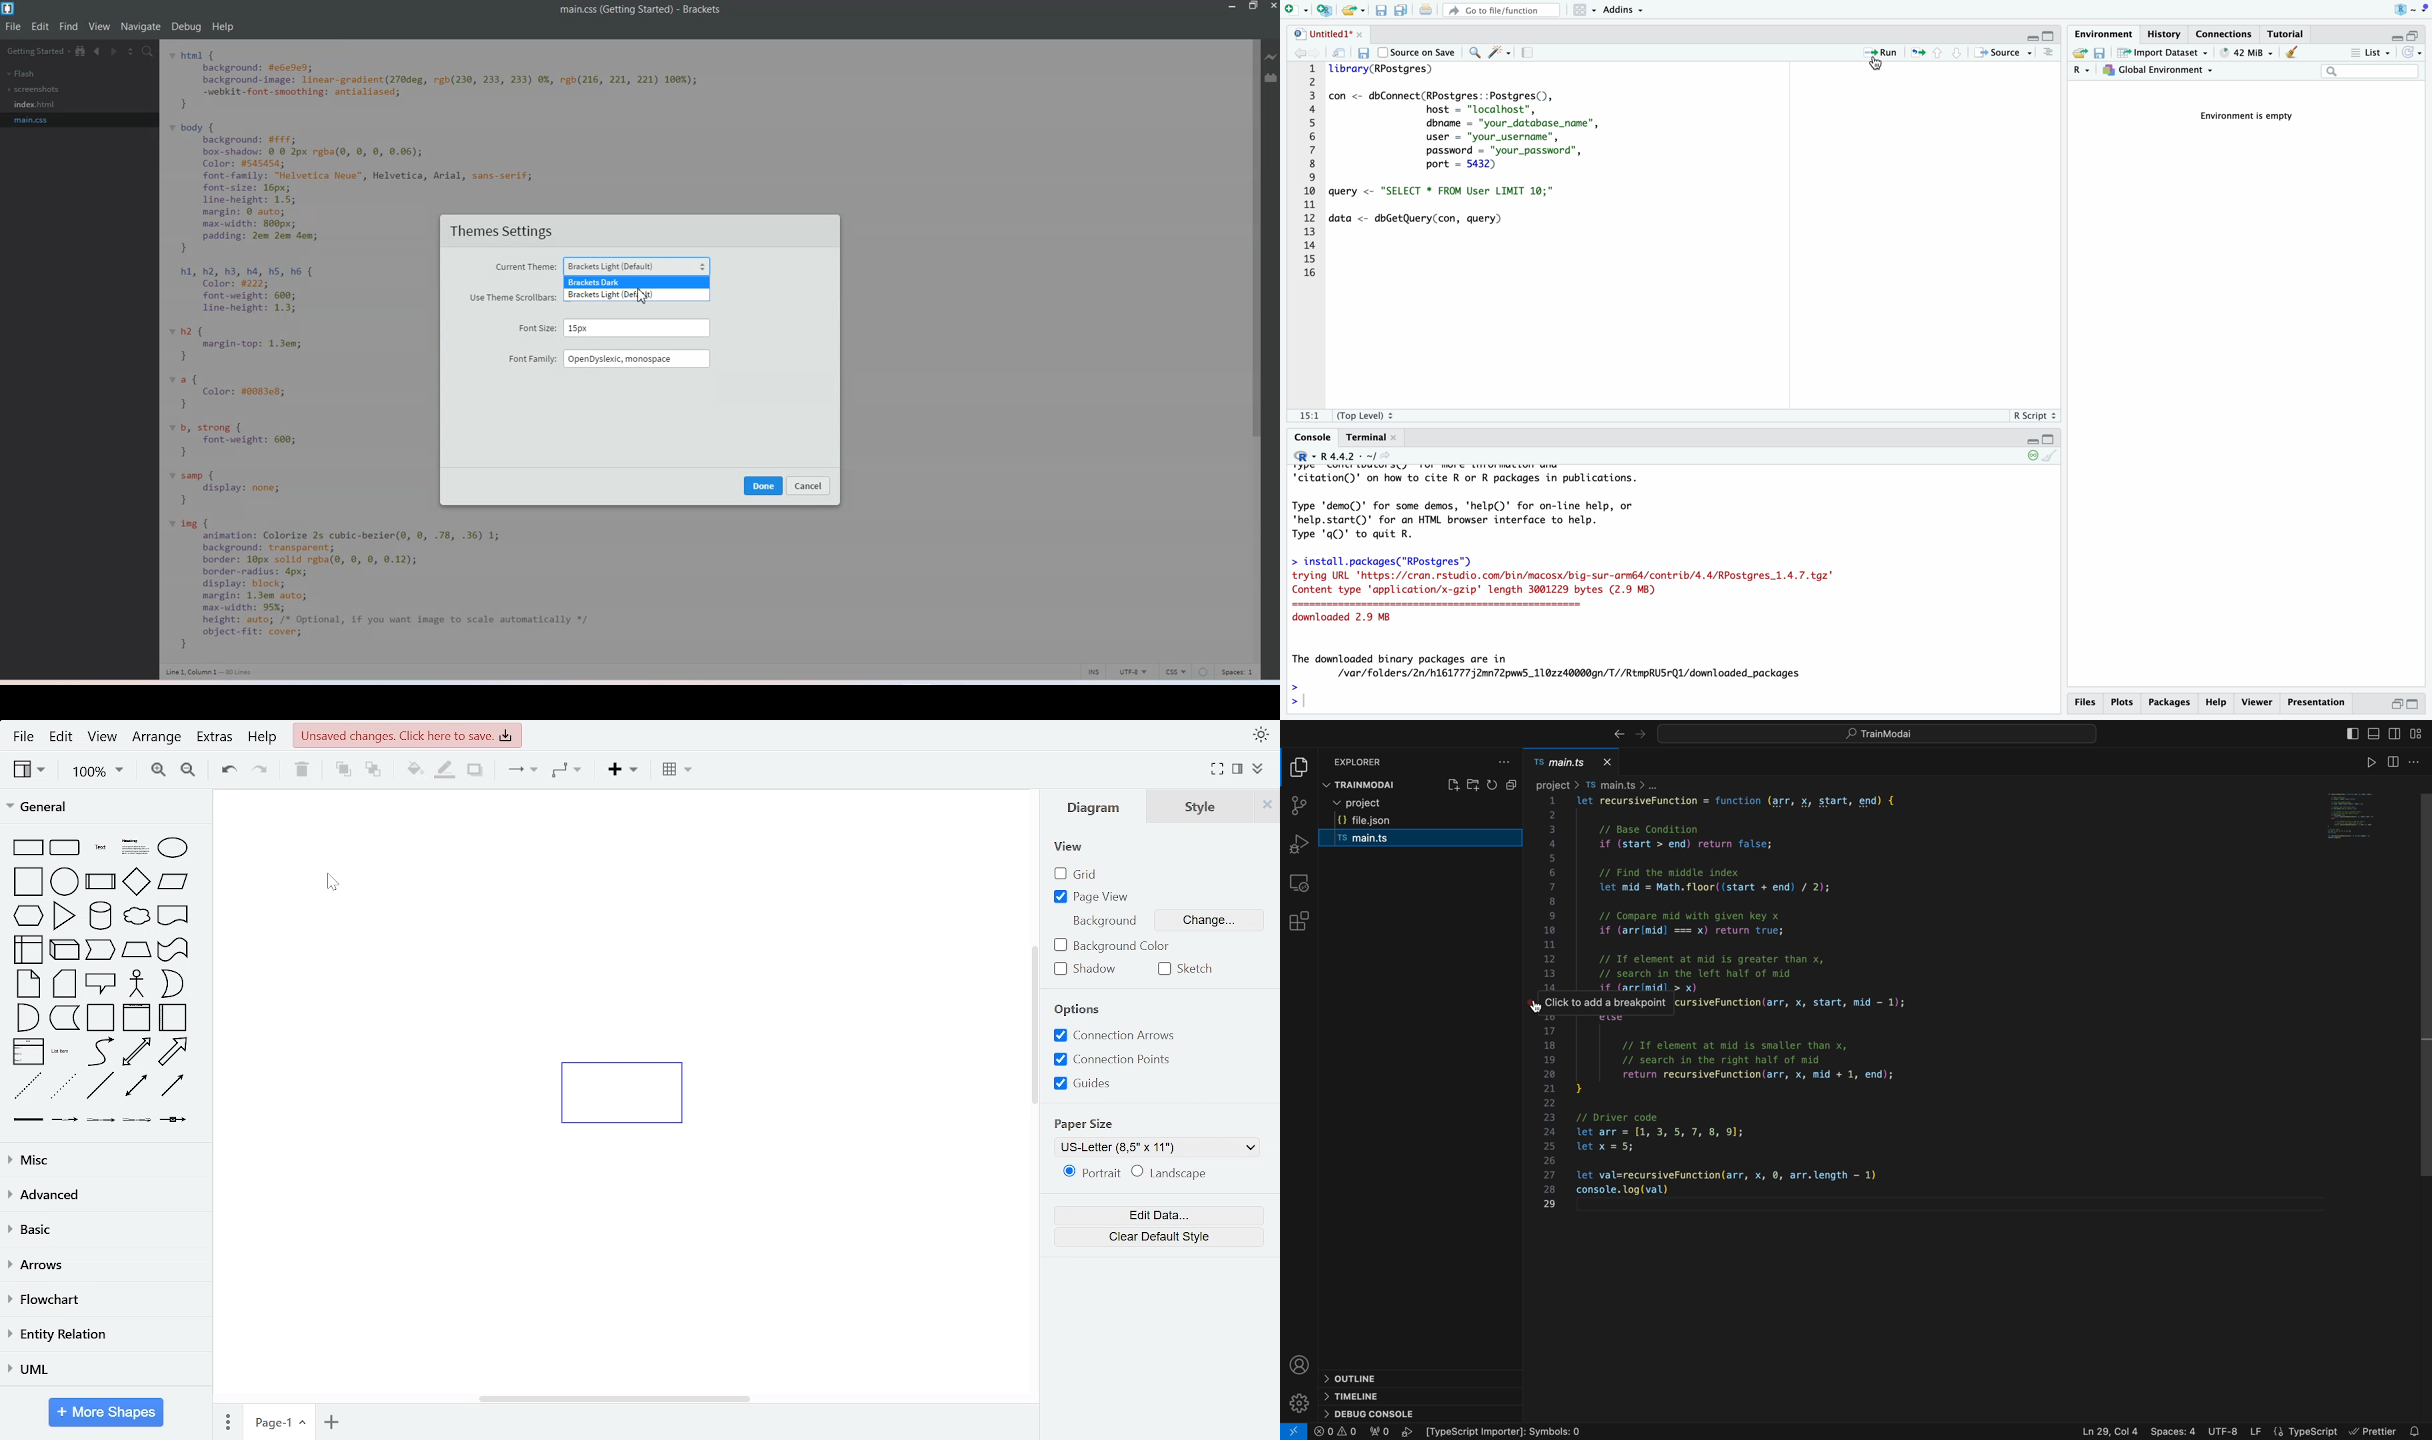 The width and height of the screenshot is (2436, 1456). What do you see at coordinates (1915, 54) in the screenshot?
I see `re-run the previous code region` at bounding box center [1915, 54].